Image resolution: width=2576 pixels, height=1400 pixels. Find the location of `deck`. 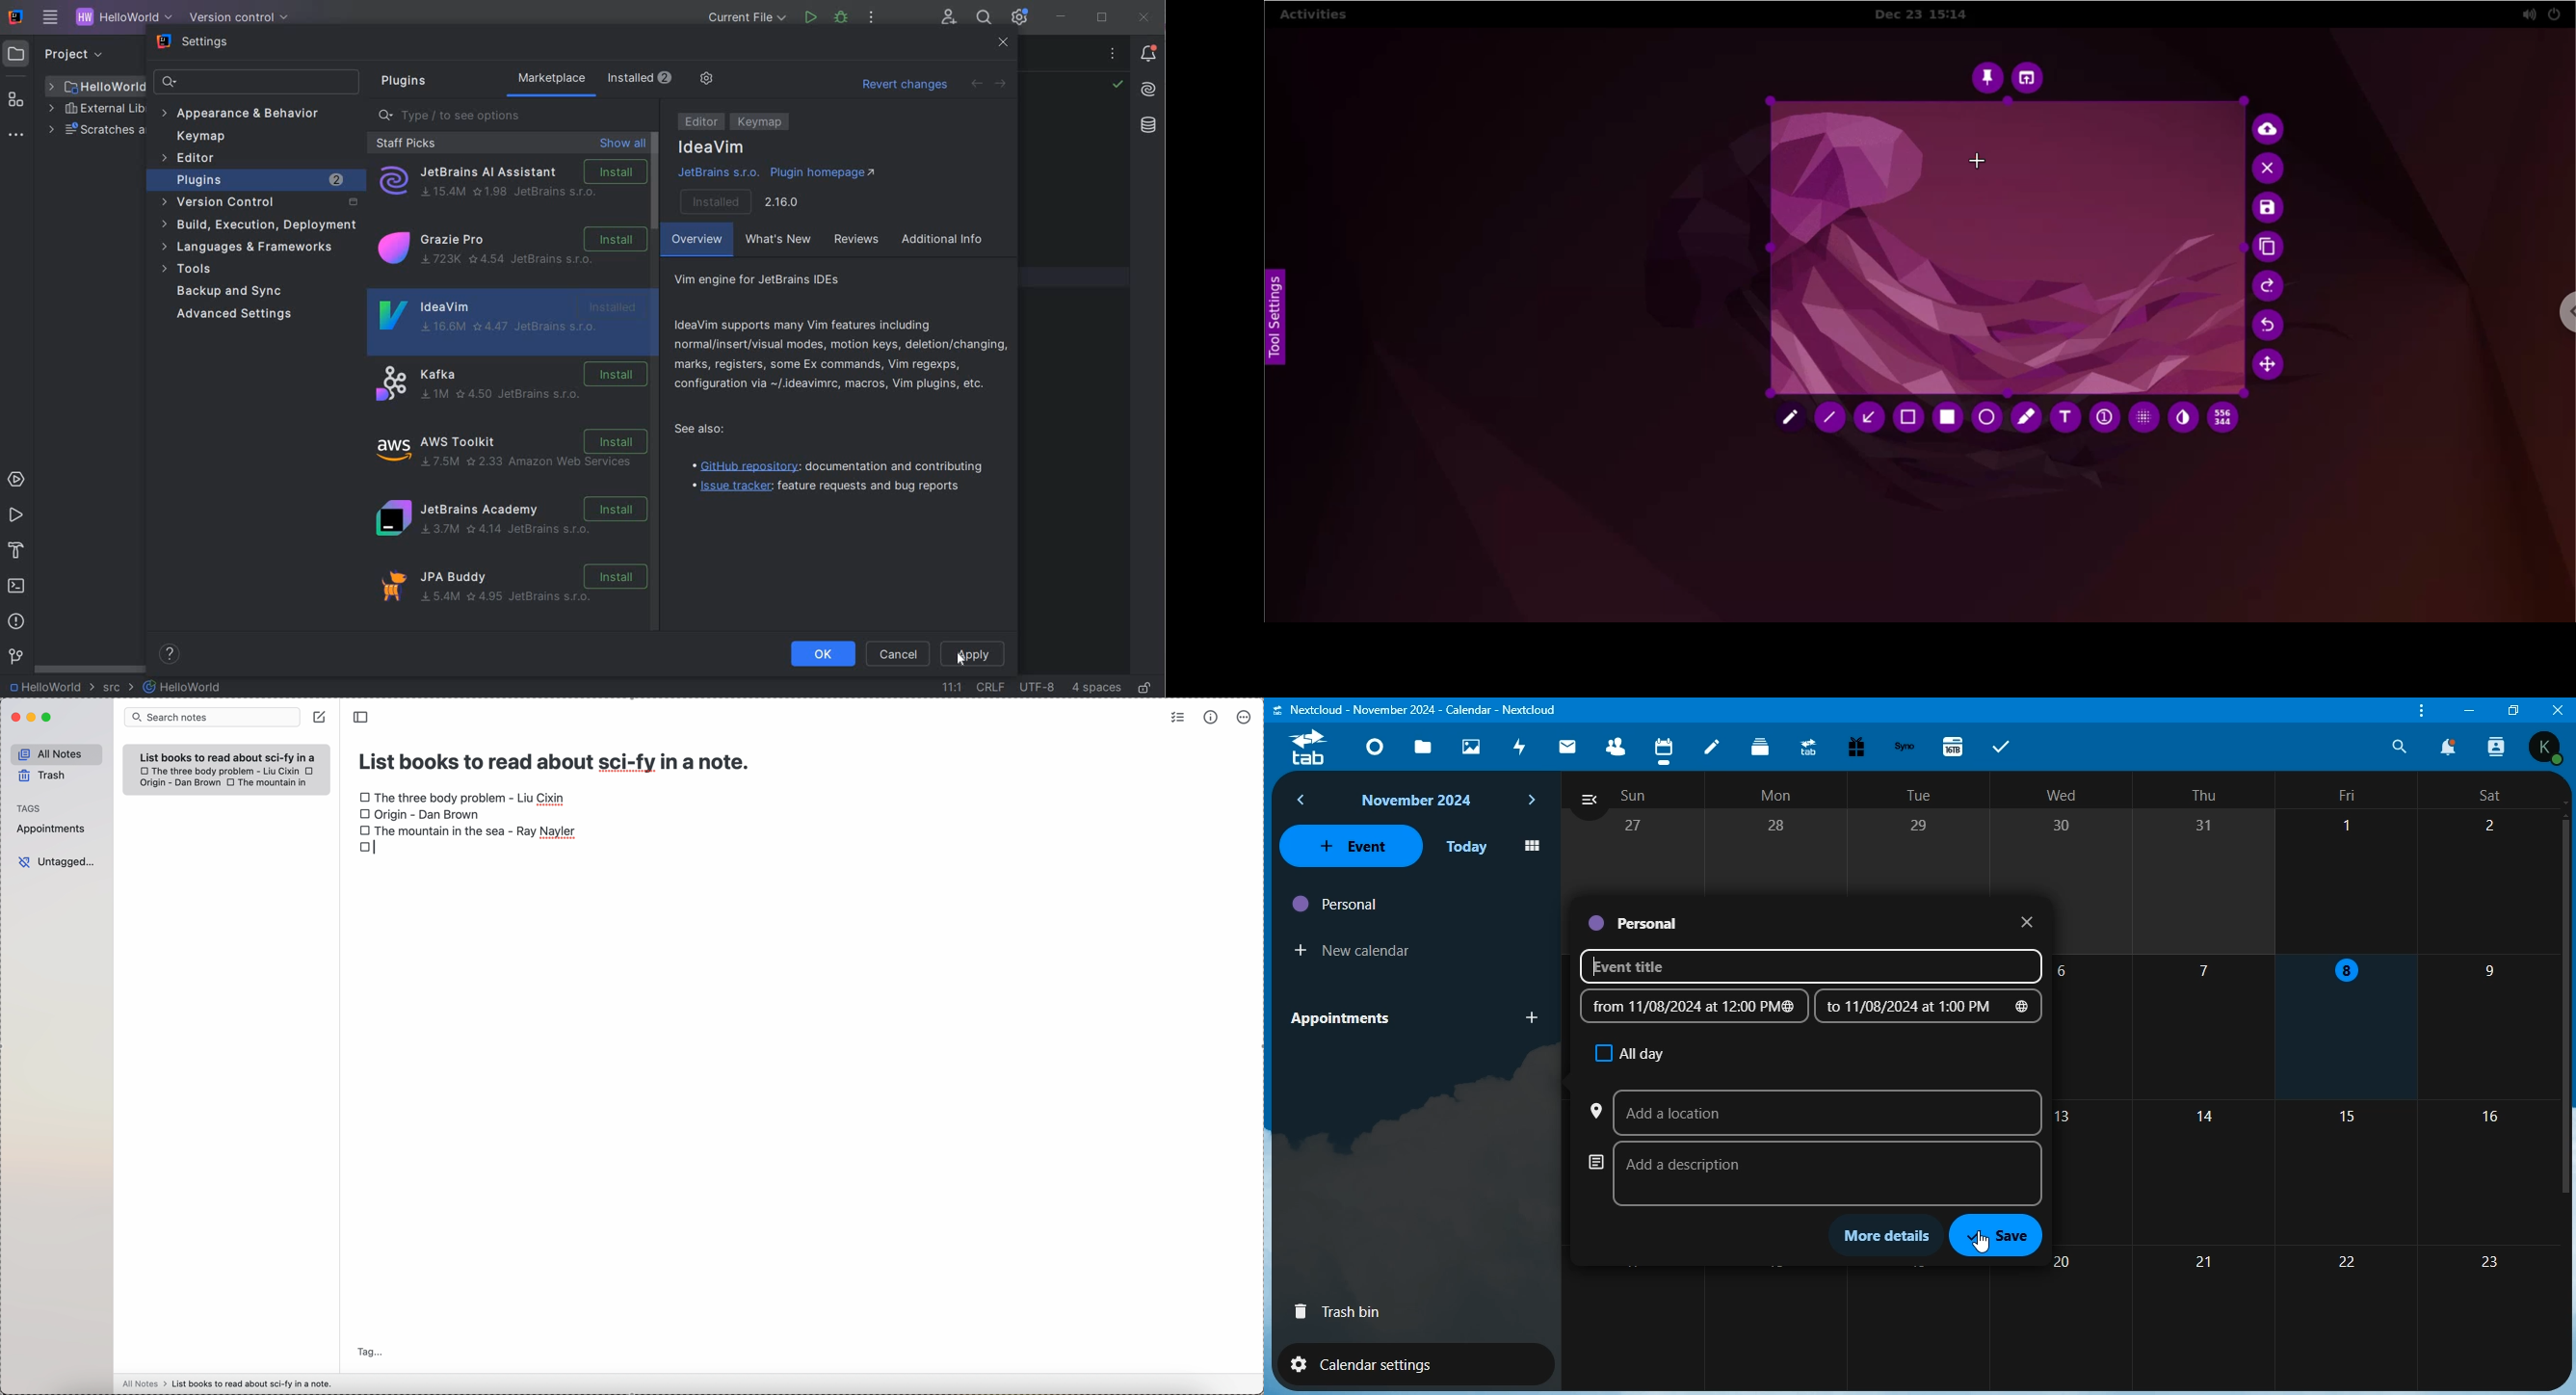

deck is located at coordinates (1762, 747).